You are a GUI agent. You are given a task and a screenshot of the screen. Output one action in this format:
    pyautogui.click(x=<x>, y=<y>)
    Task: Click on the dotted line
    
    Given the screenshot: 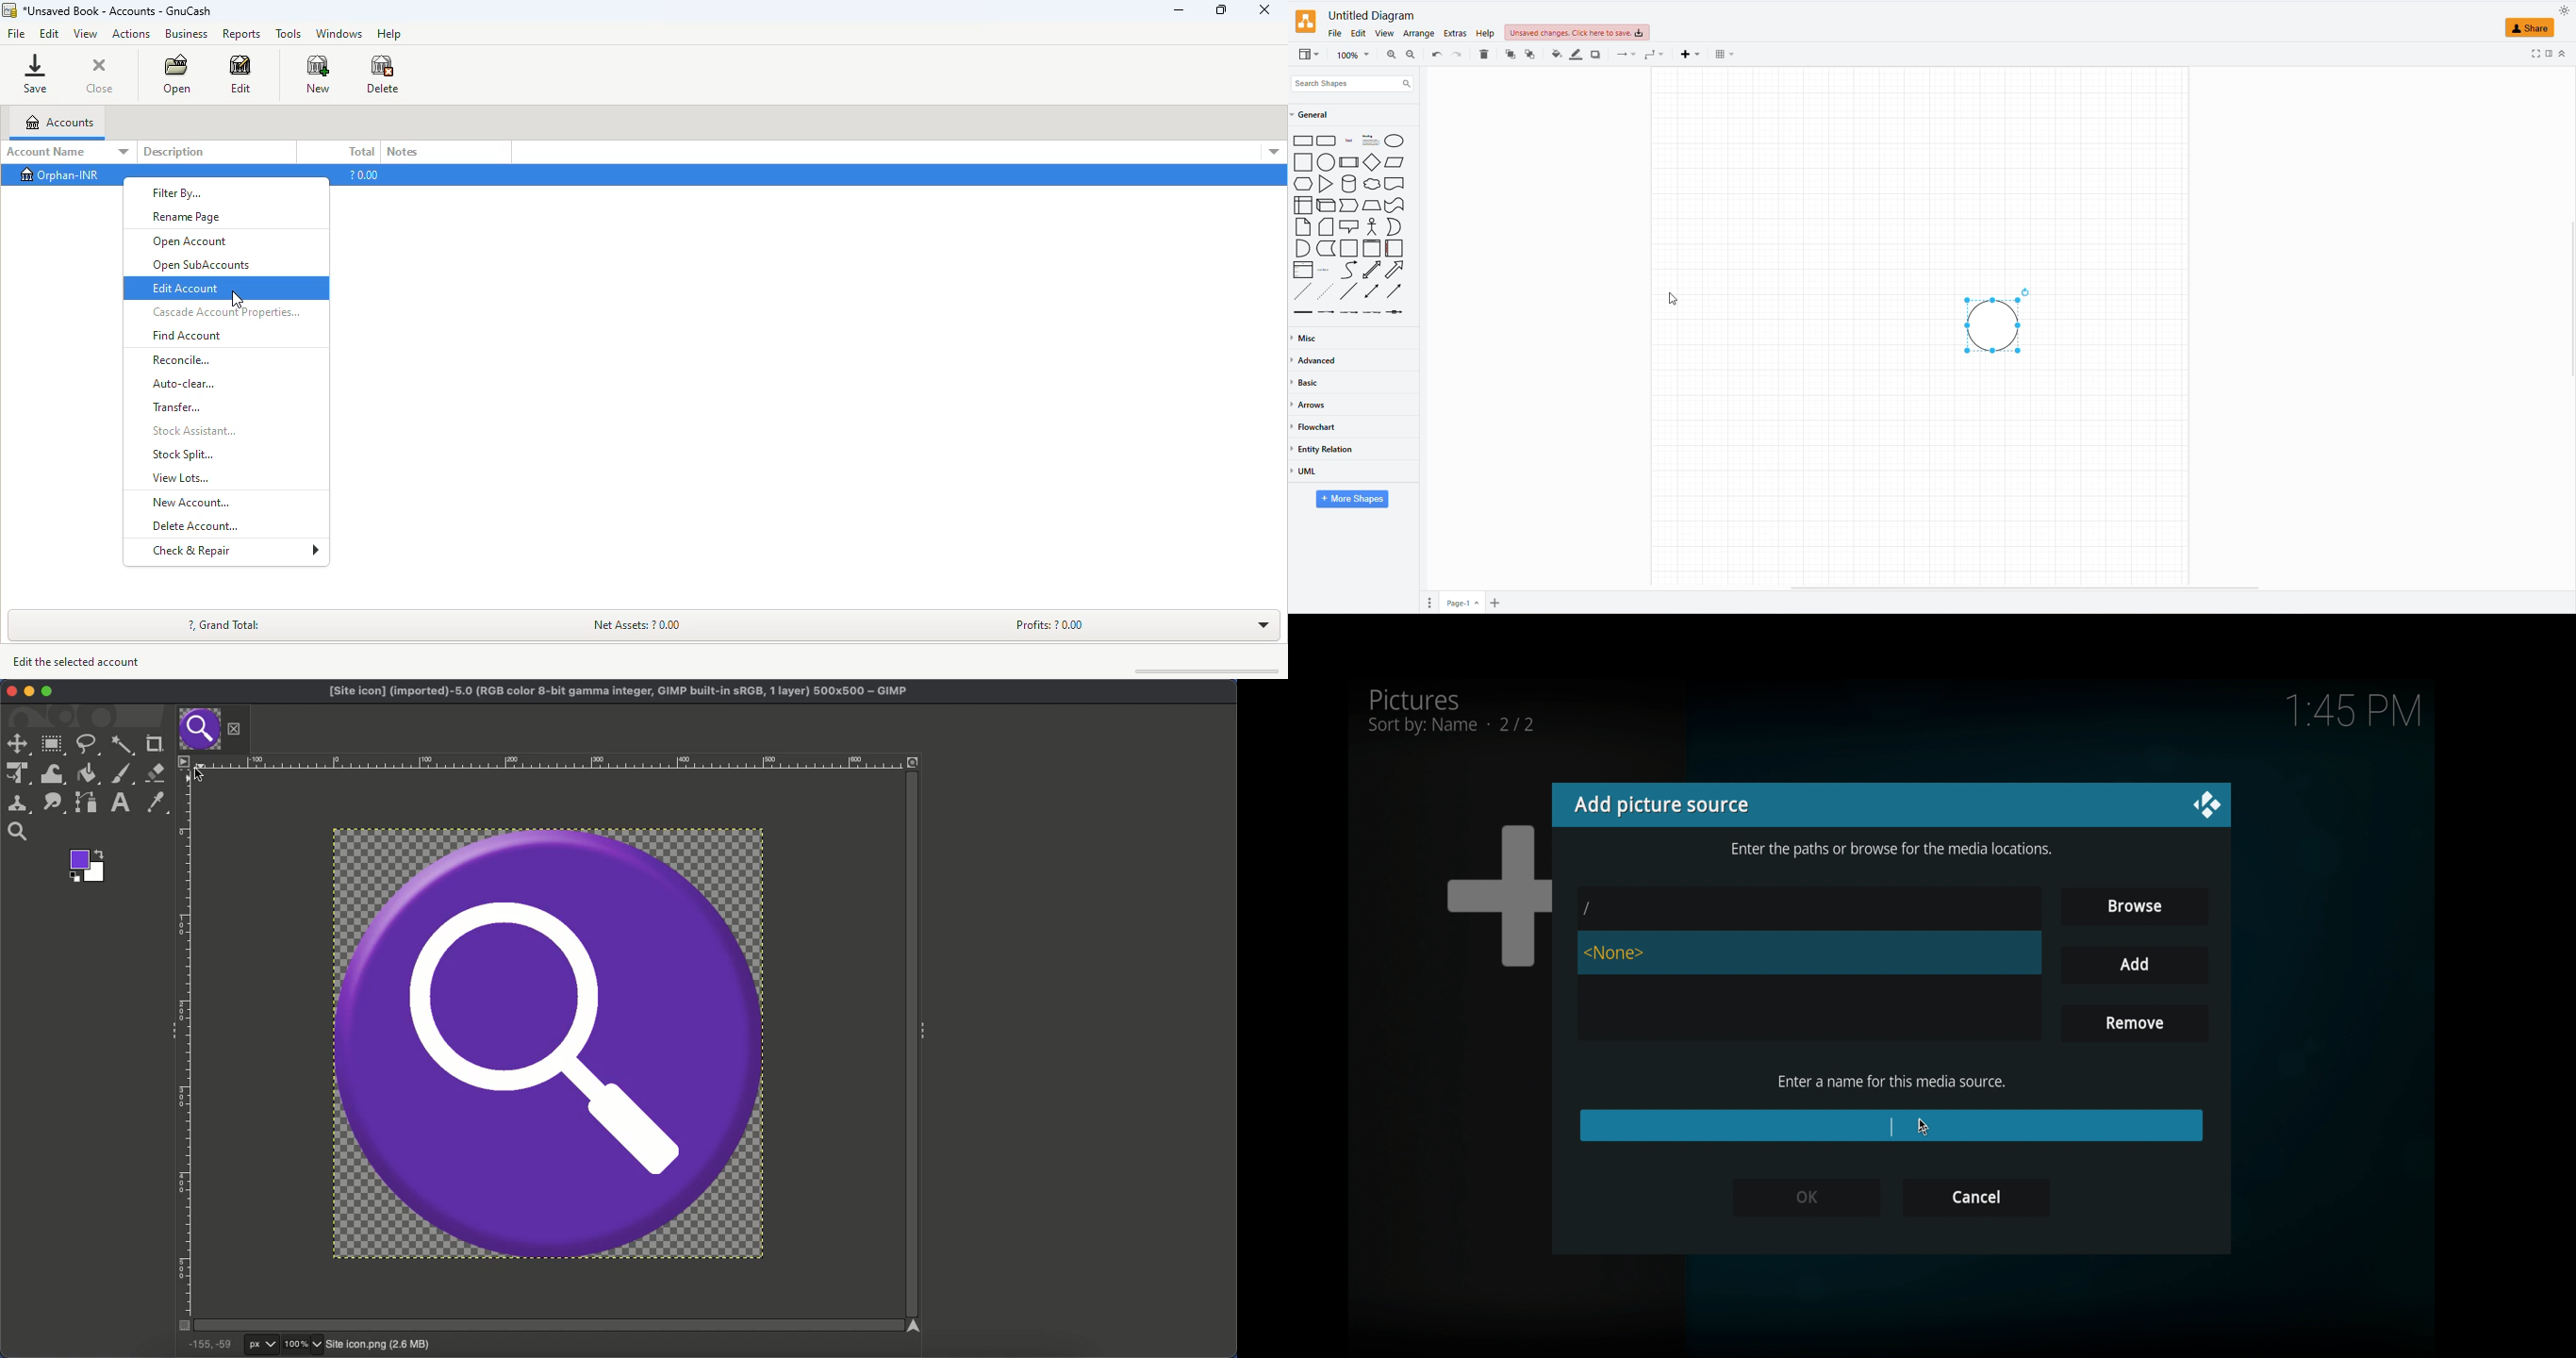 What is the action you would take?
    pyautogui.click(x=1332, y=314)
    